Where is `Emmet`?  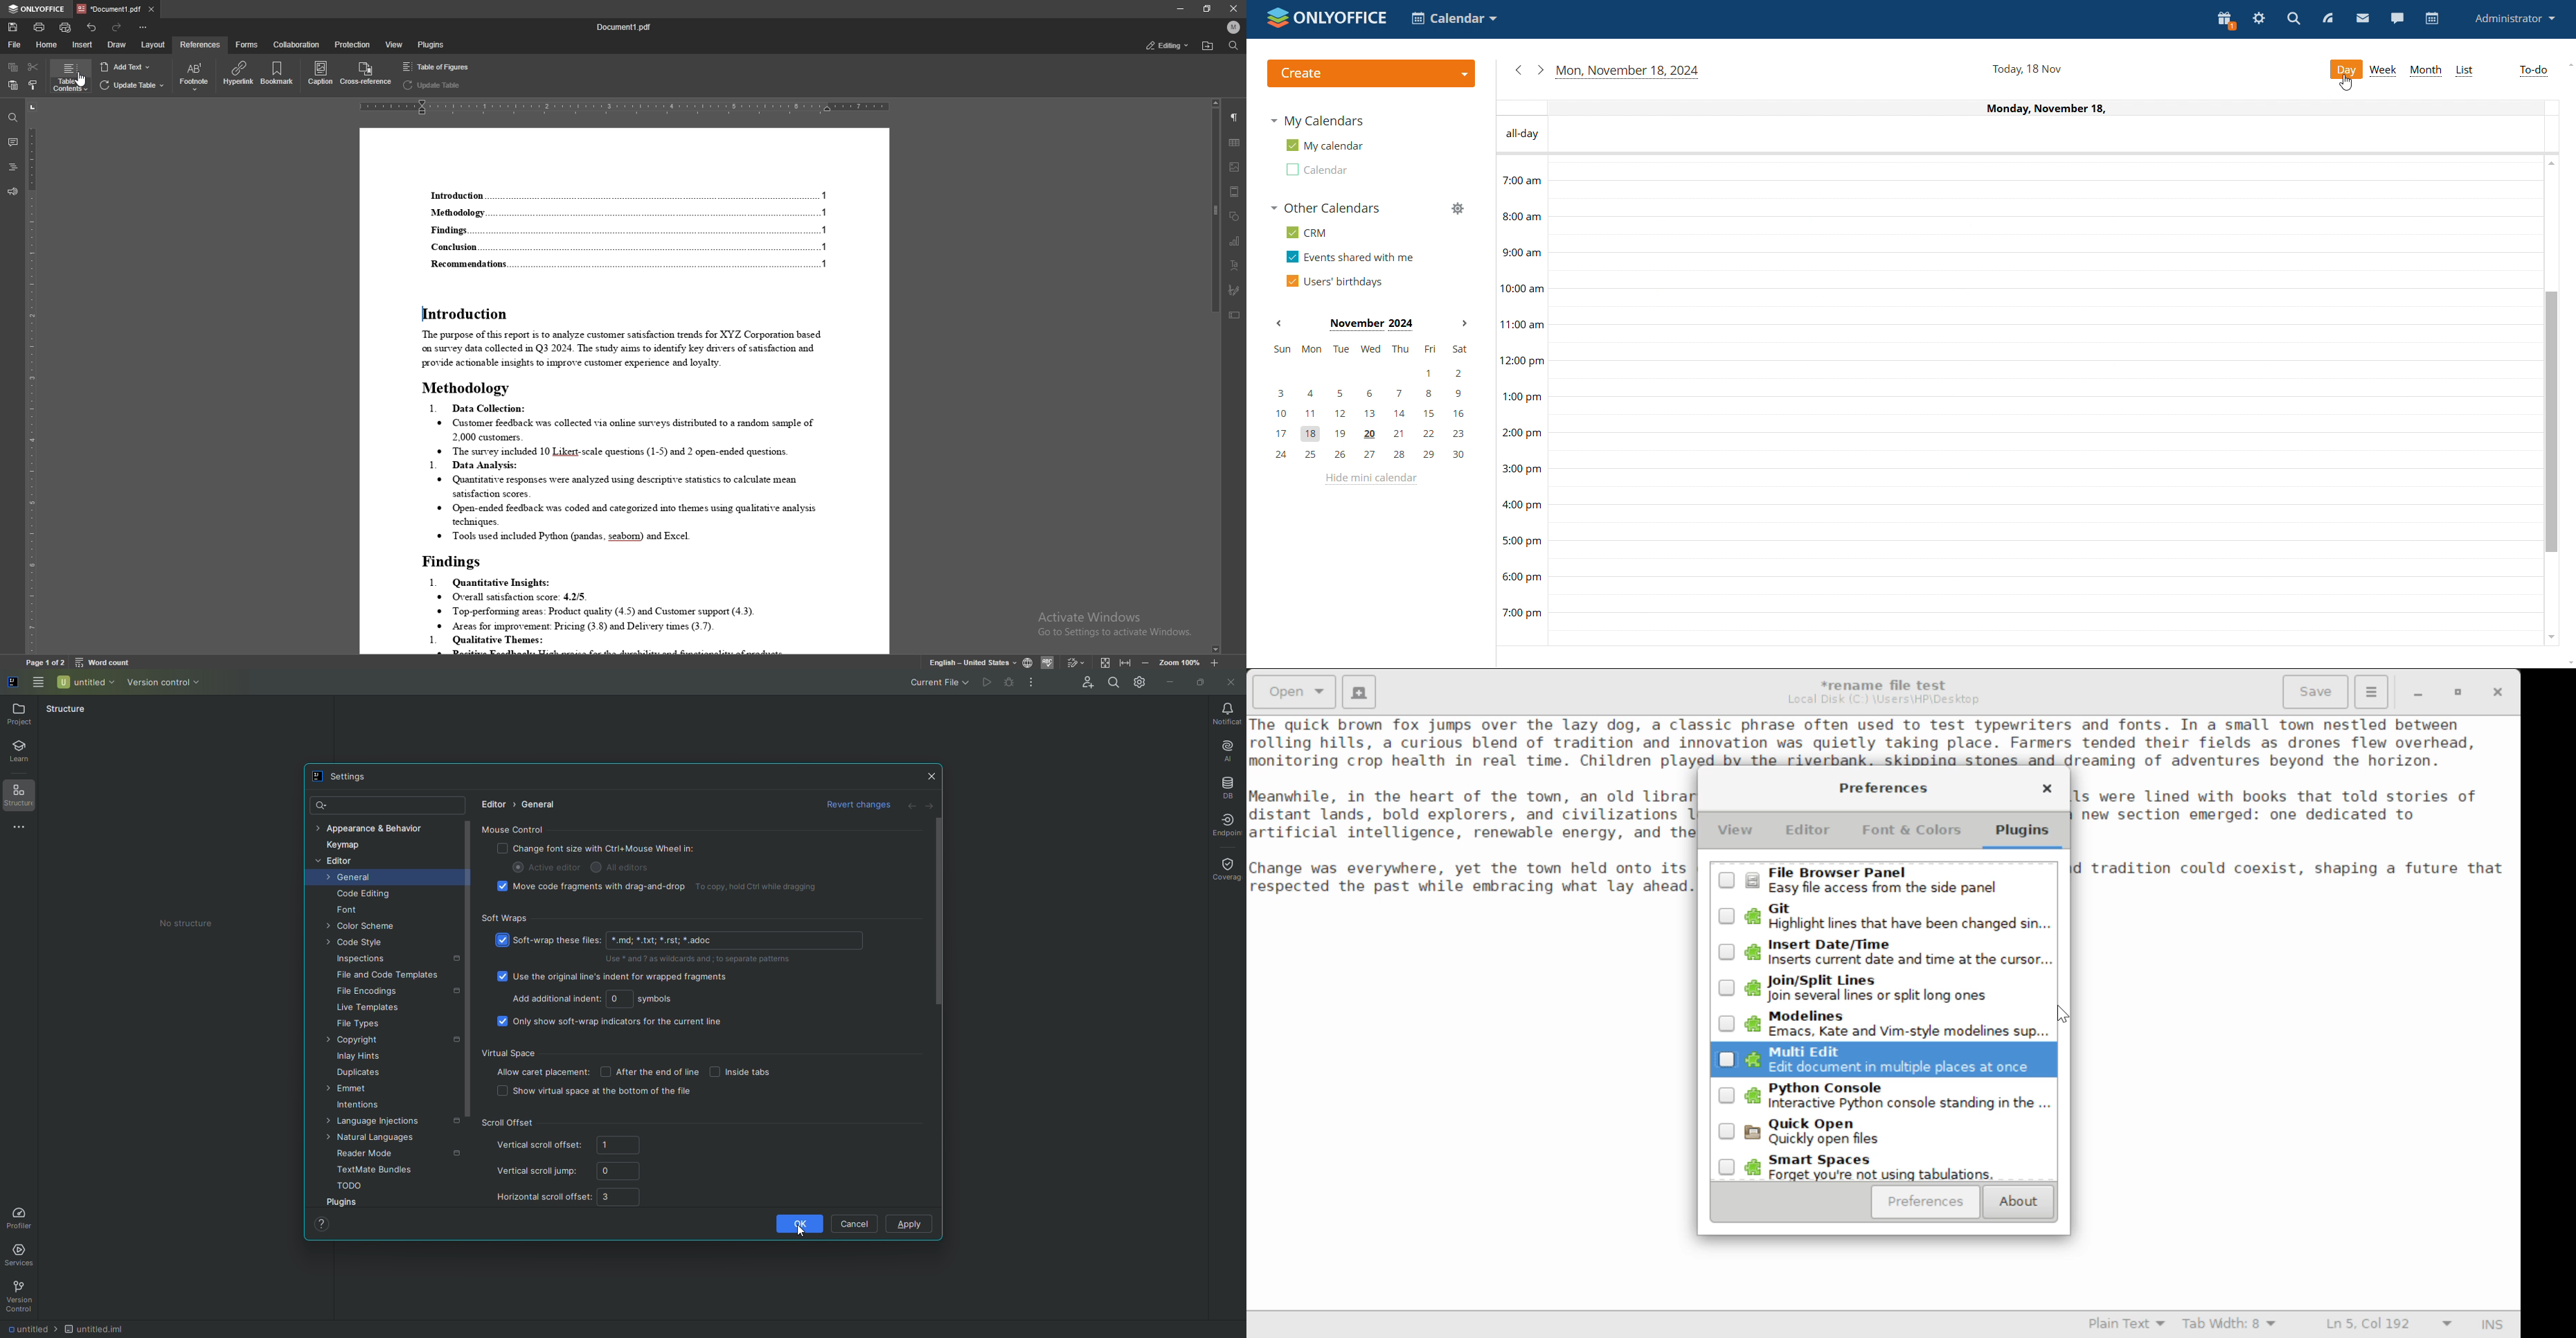 Emmet is located at coordinates (353, 1090).